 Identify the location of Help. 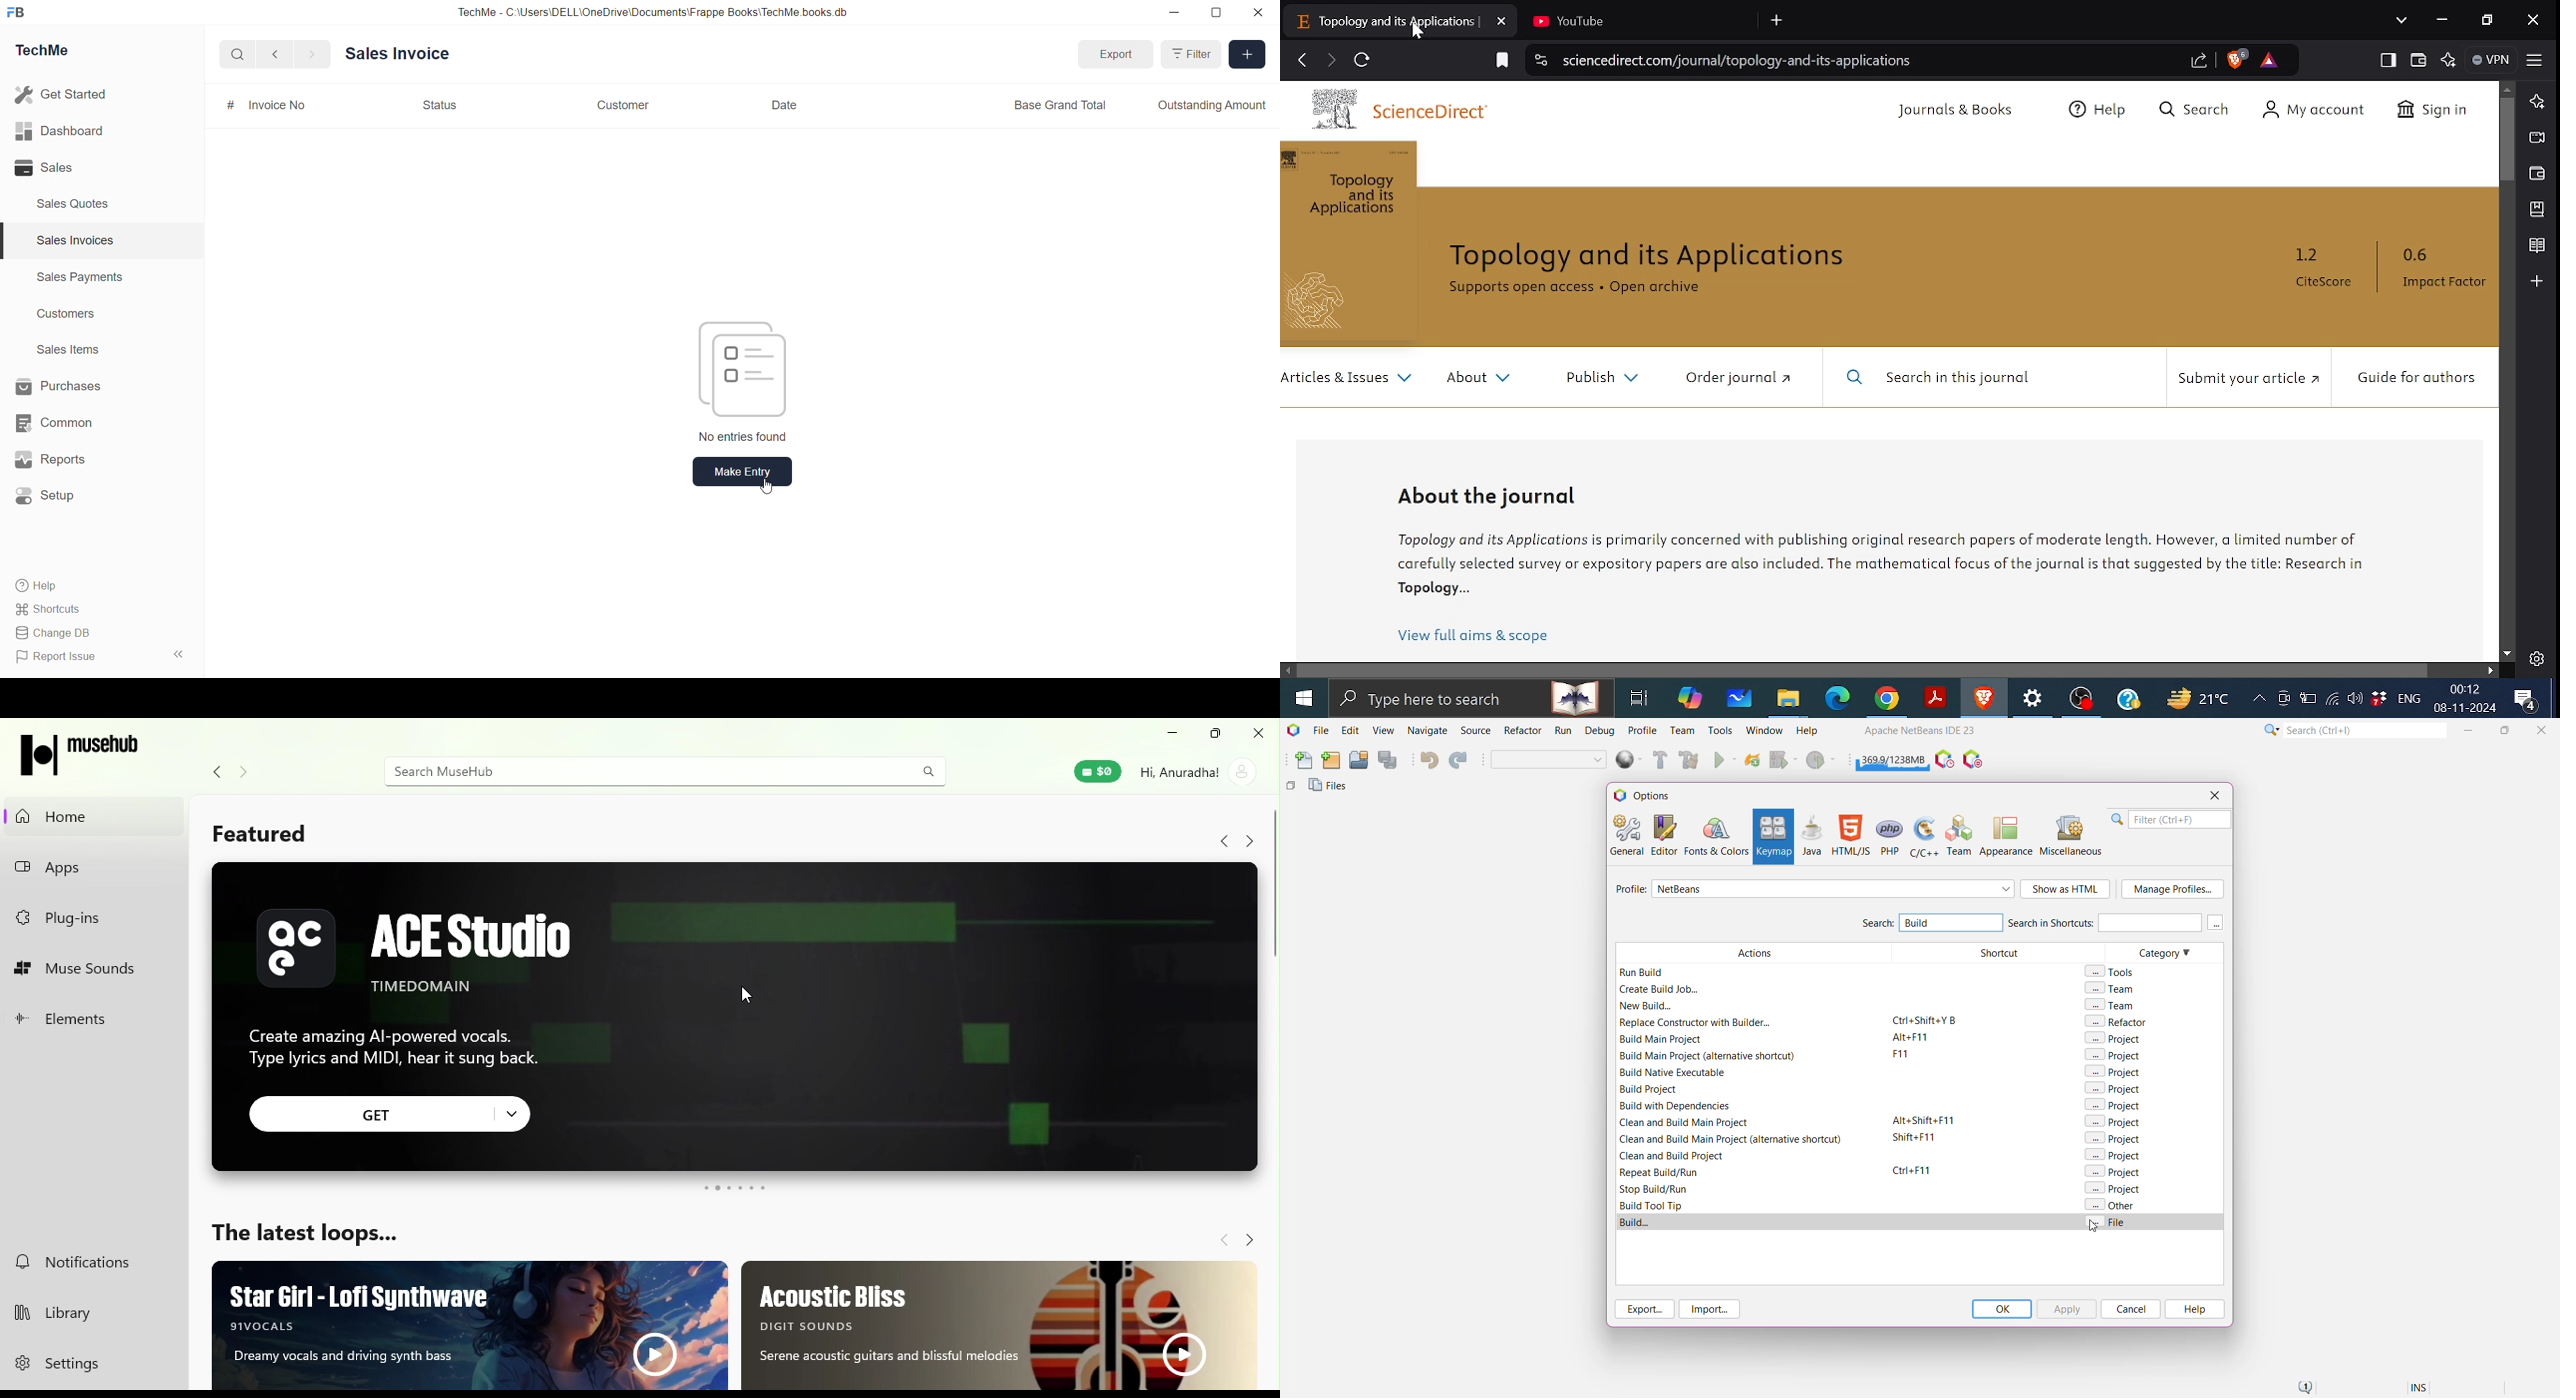
(39, 587).